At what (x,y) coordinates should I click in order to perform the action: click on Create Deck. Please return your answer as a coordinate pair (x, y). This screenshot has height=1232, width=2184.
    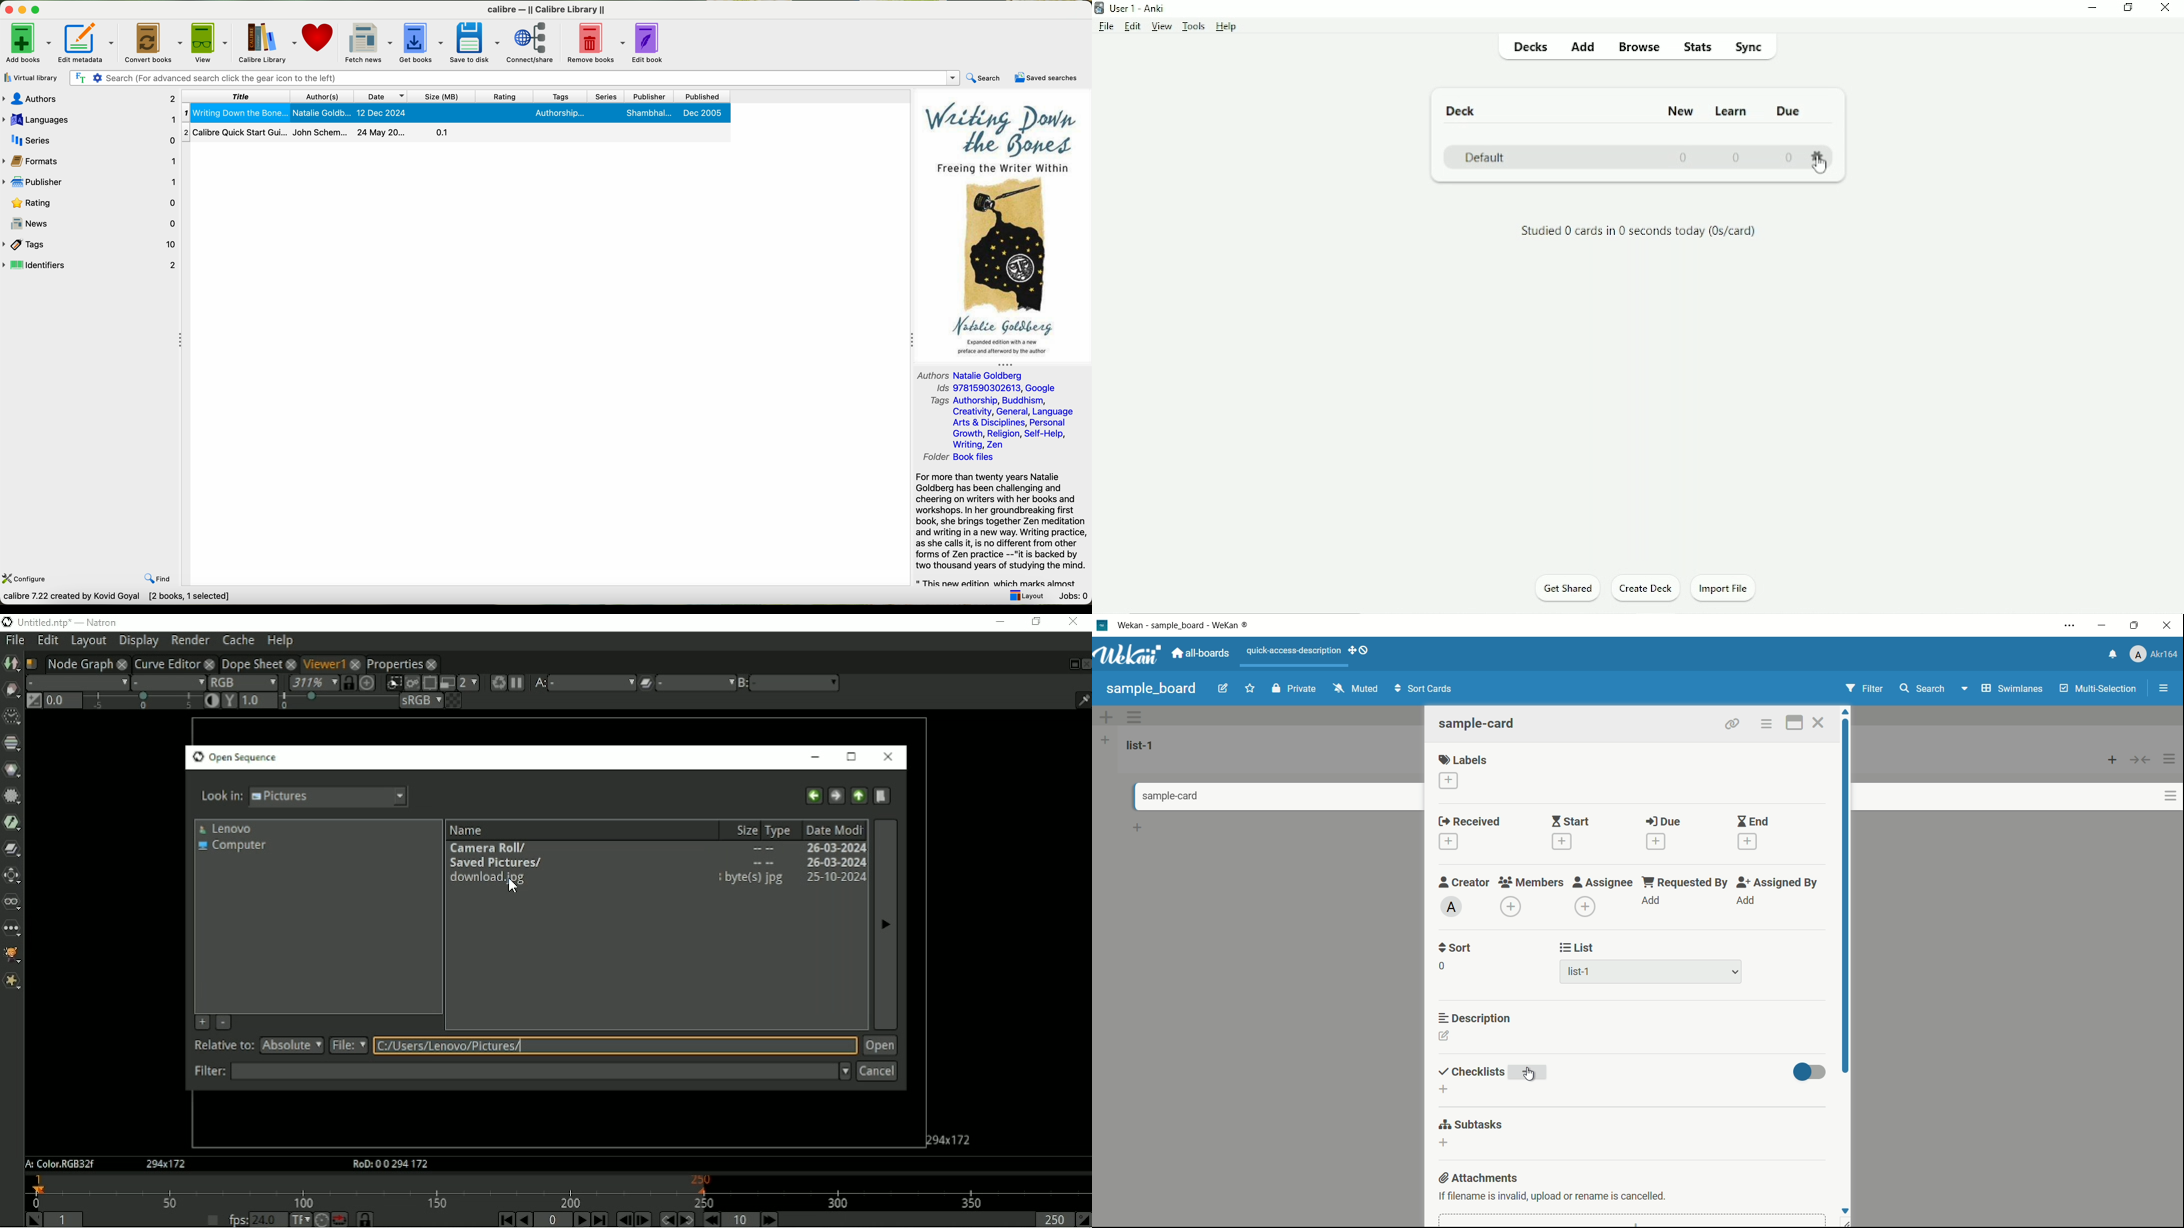
    Looking at the image, I should click on (1648, 588).